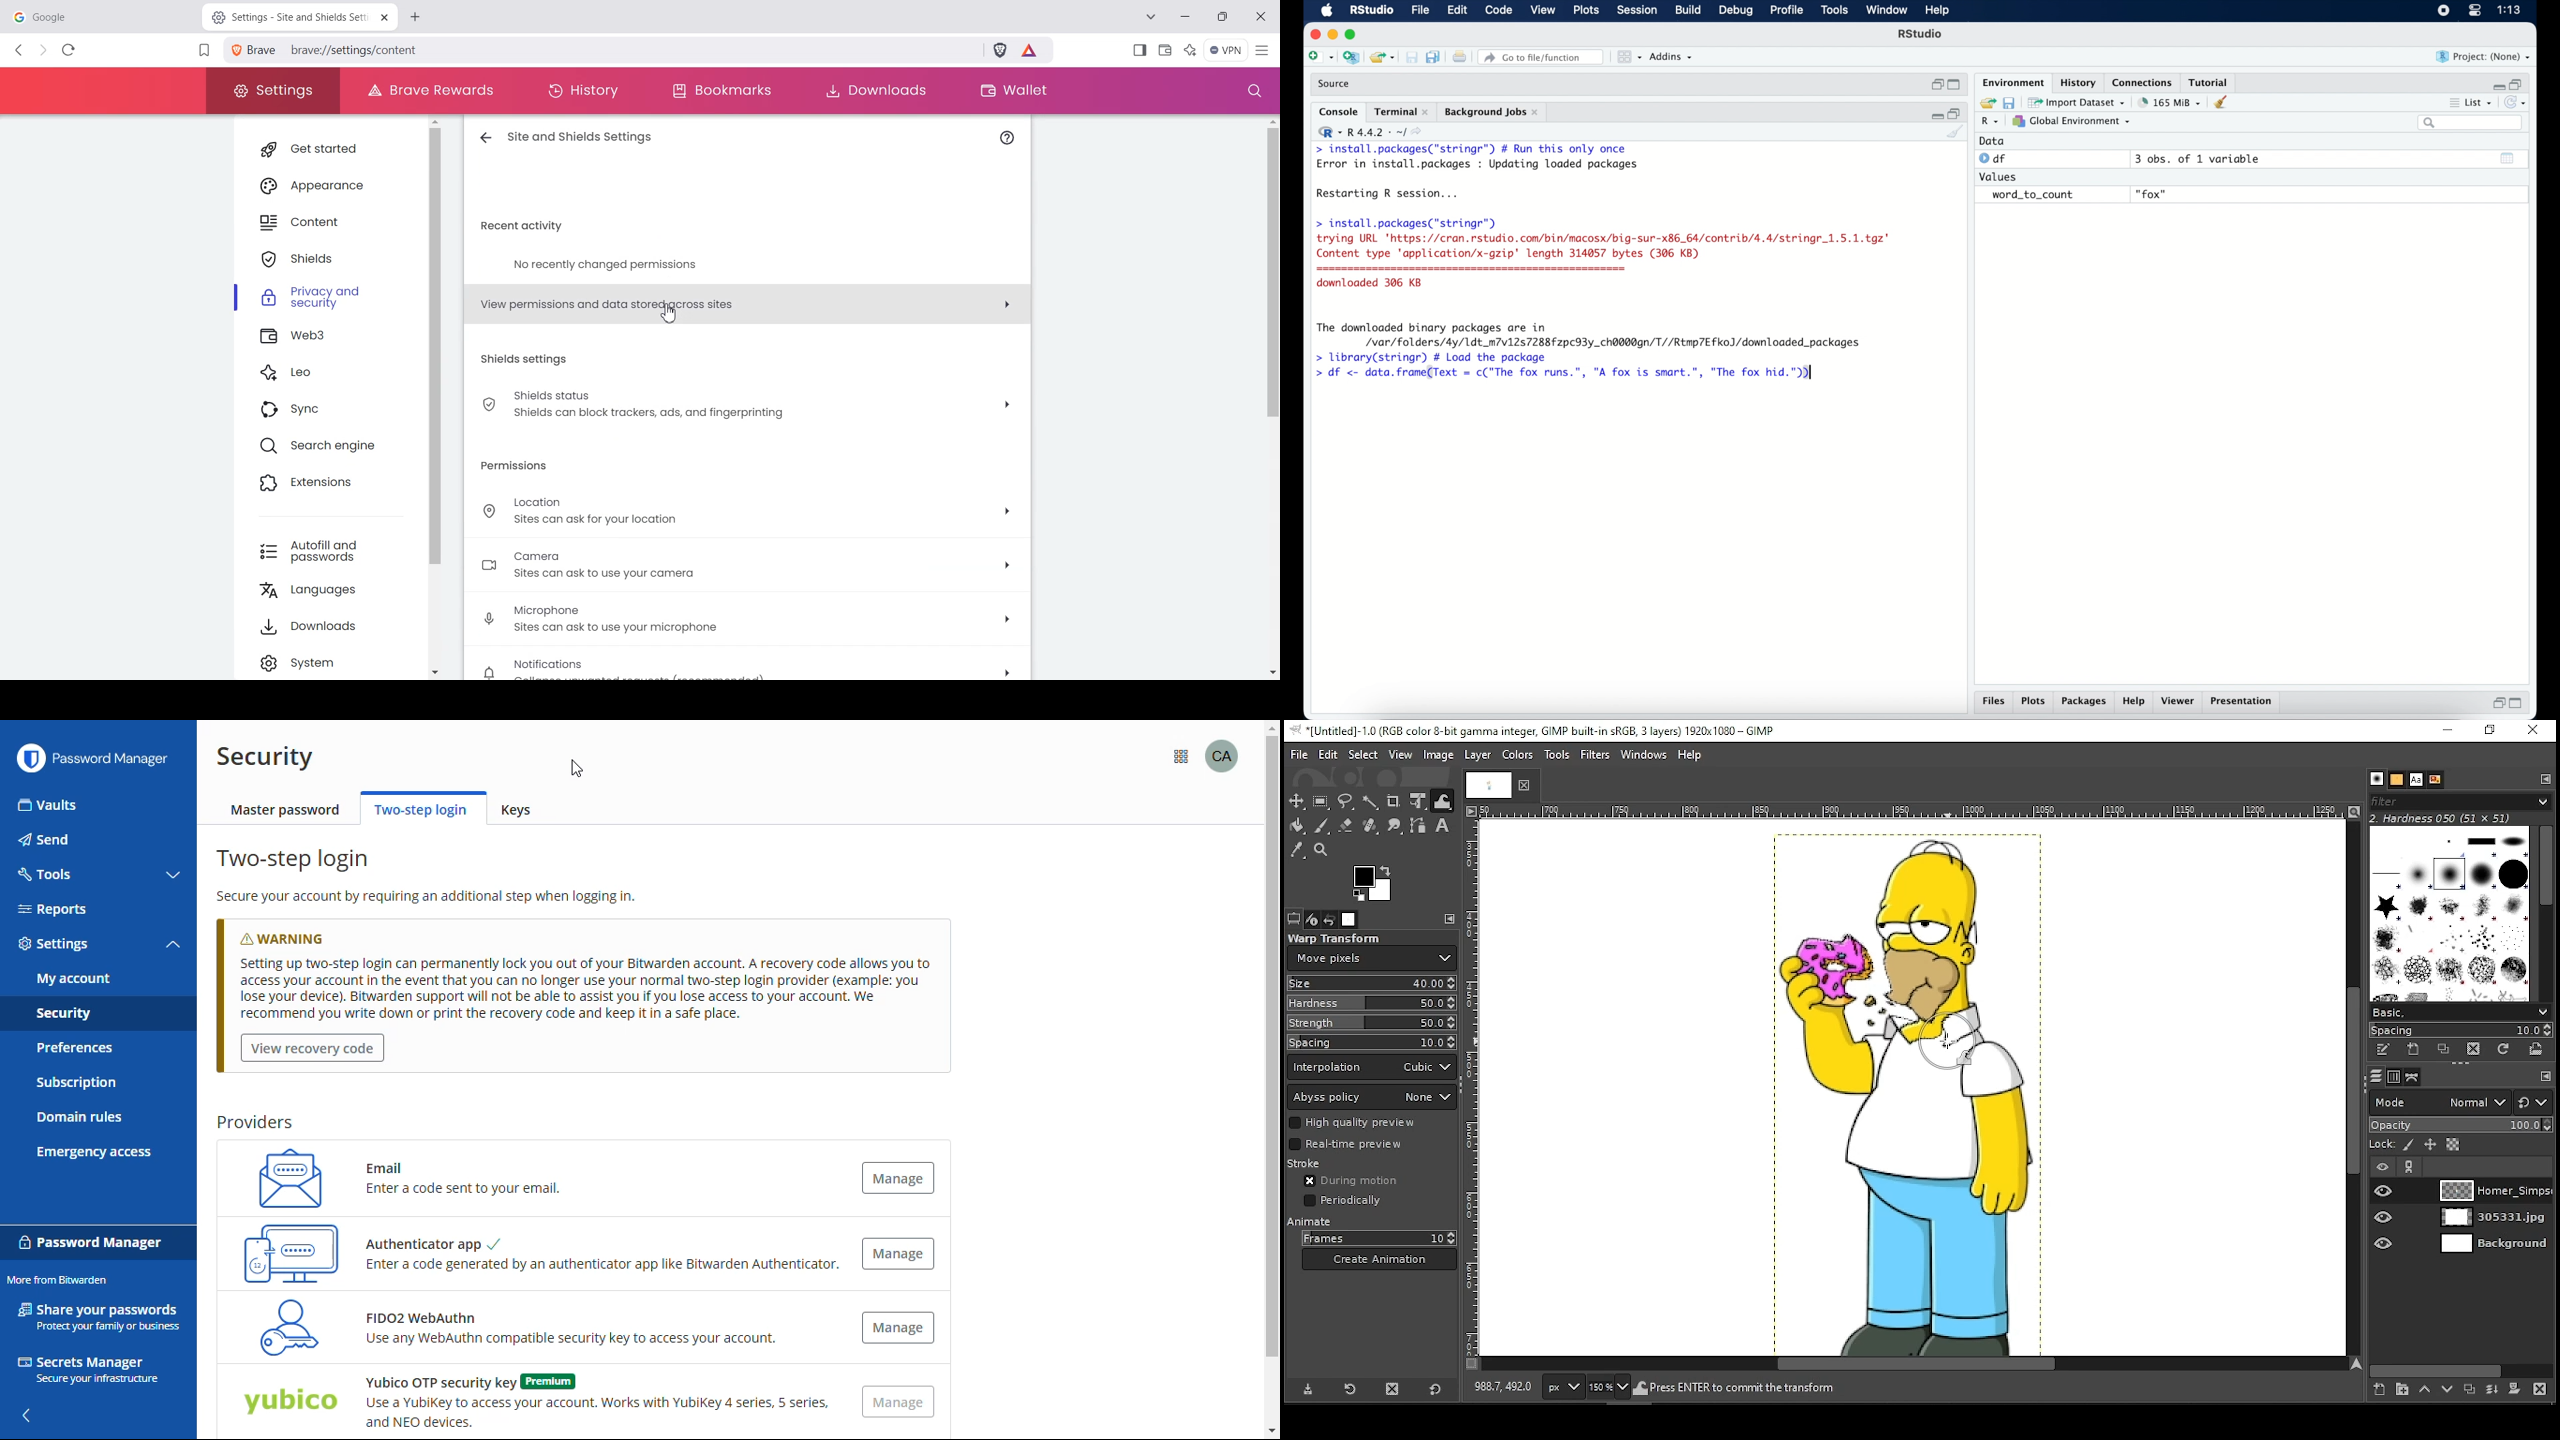 Image resolution: width=2576 pixels, height=1456 pixels. I want to click on 203 MB, so click(2171, 103).